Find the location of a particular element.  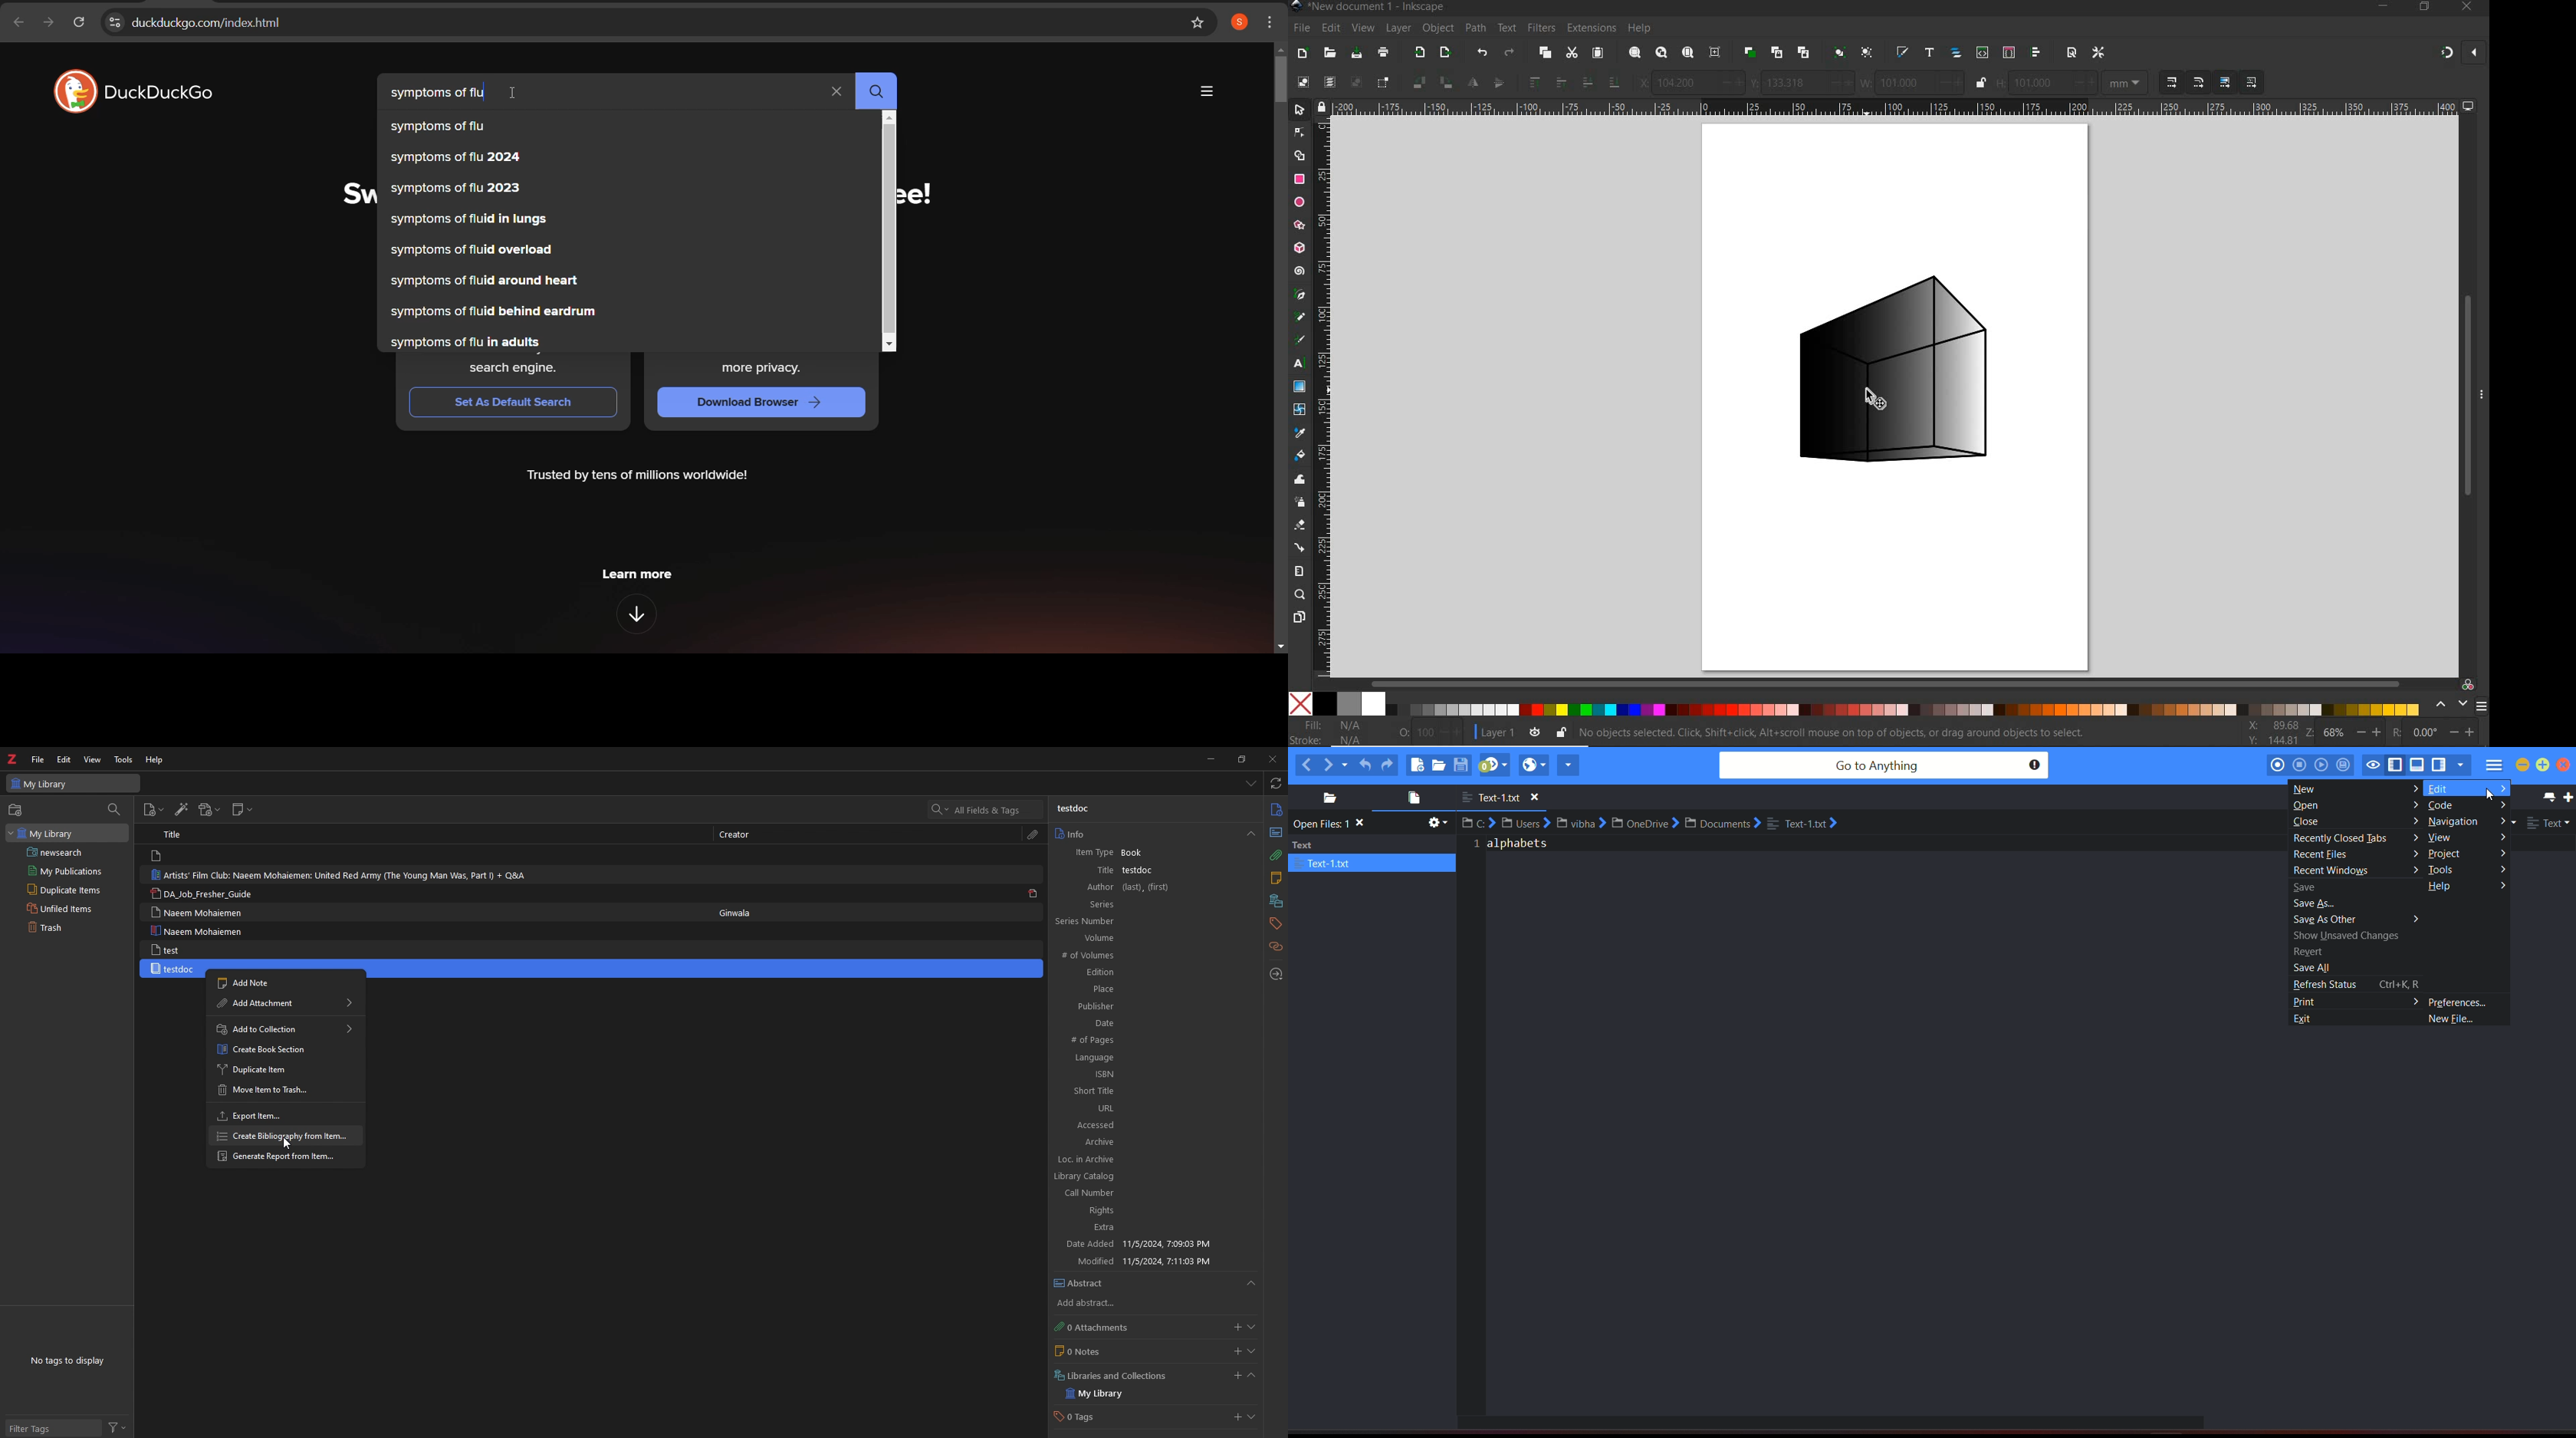

related is located at coordinates (1277, 947).